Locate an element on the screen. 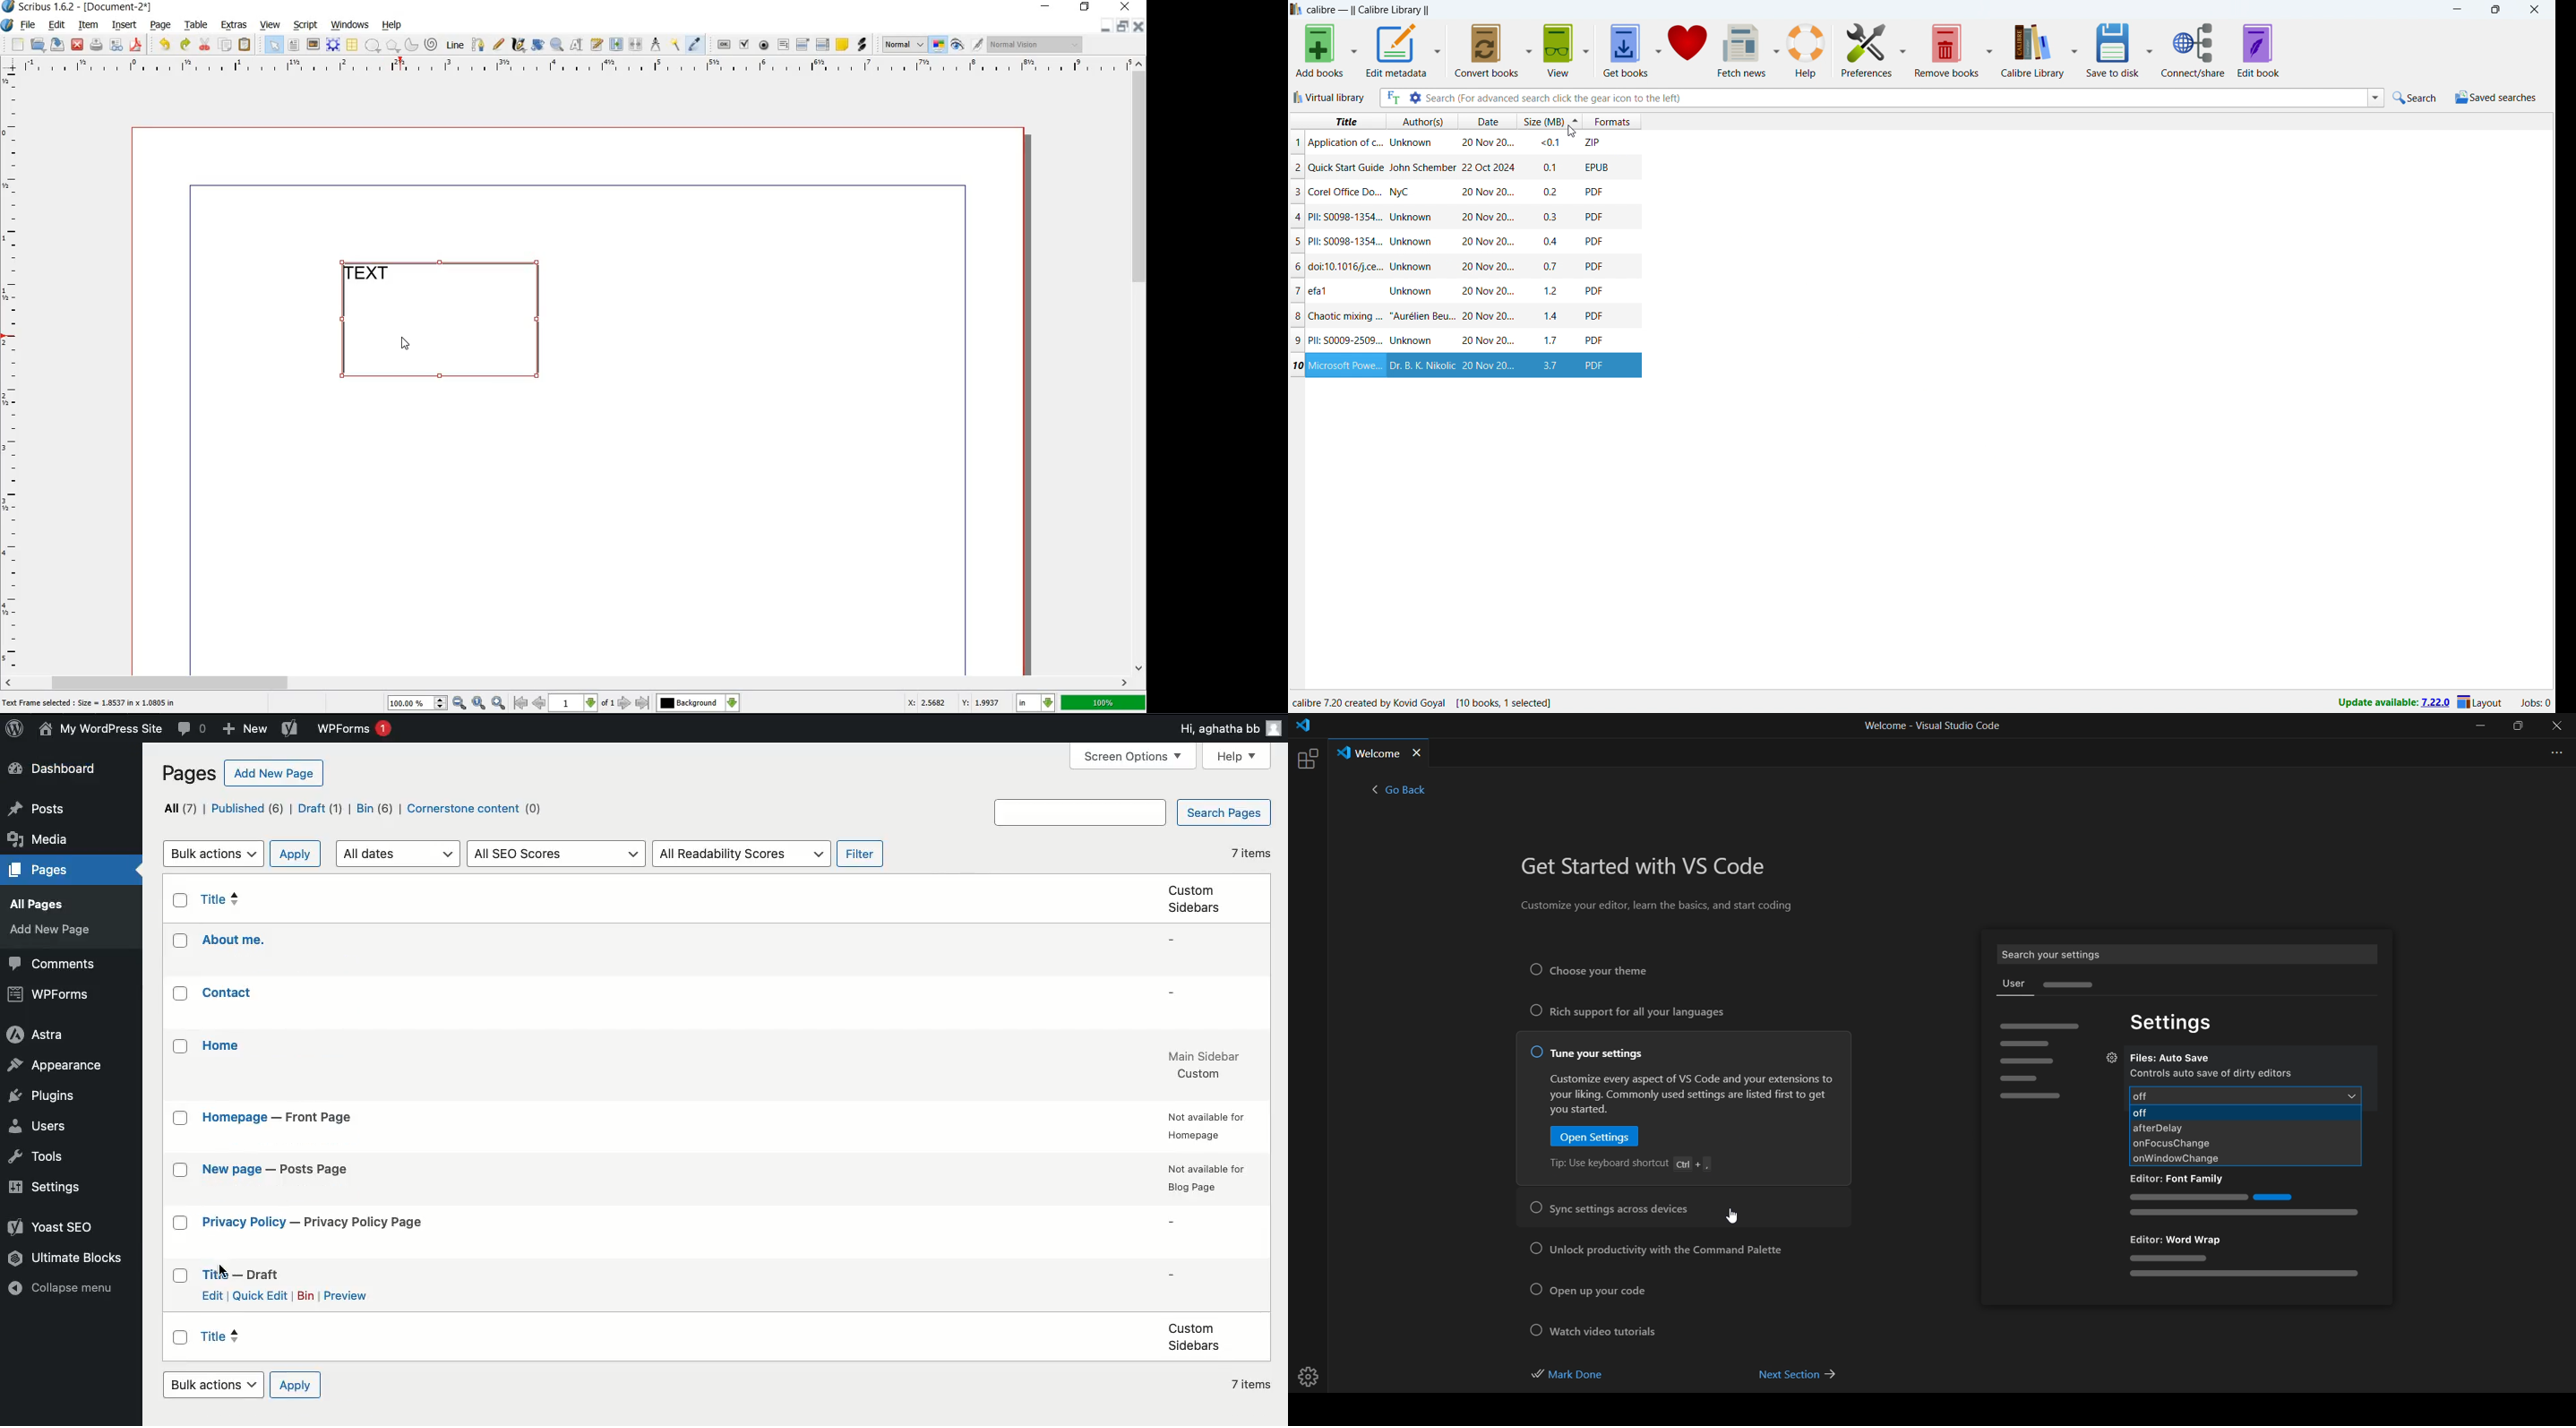 This screenshot has width=2576, height=1428. off is located at coordinates (2245, 1094).